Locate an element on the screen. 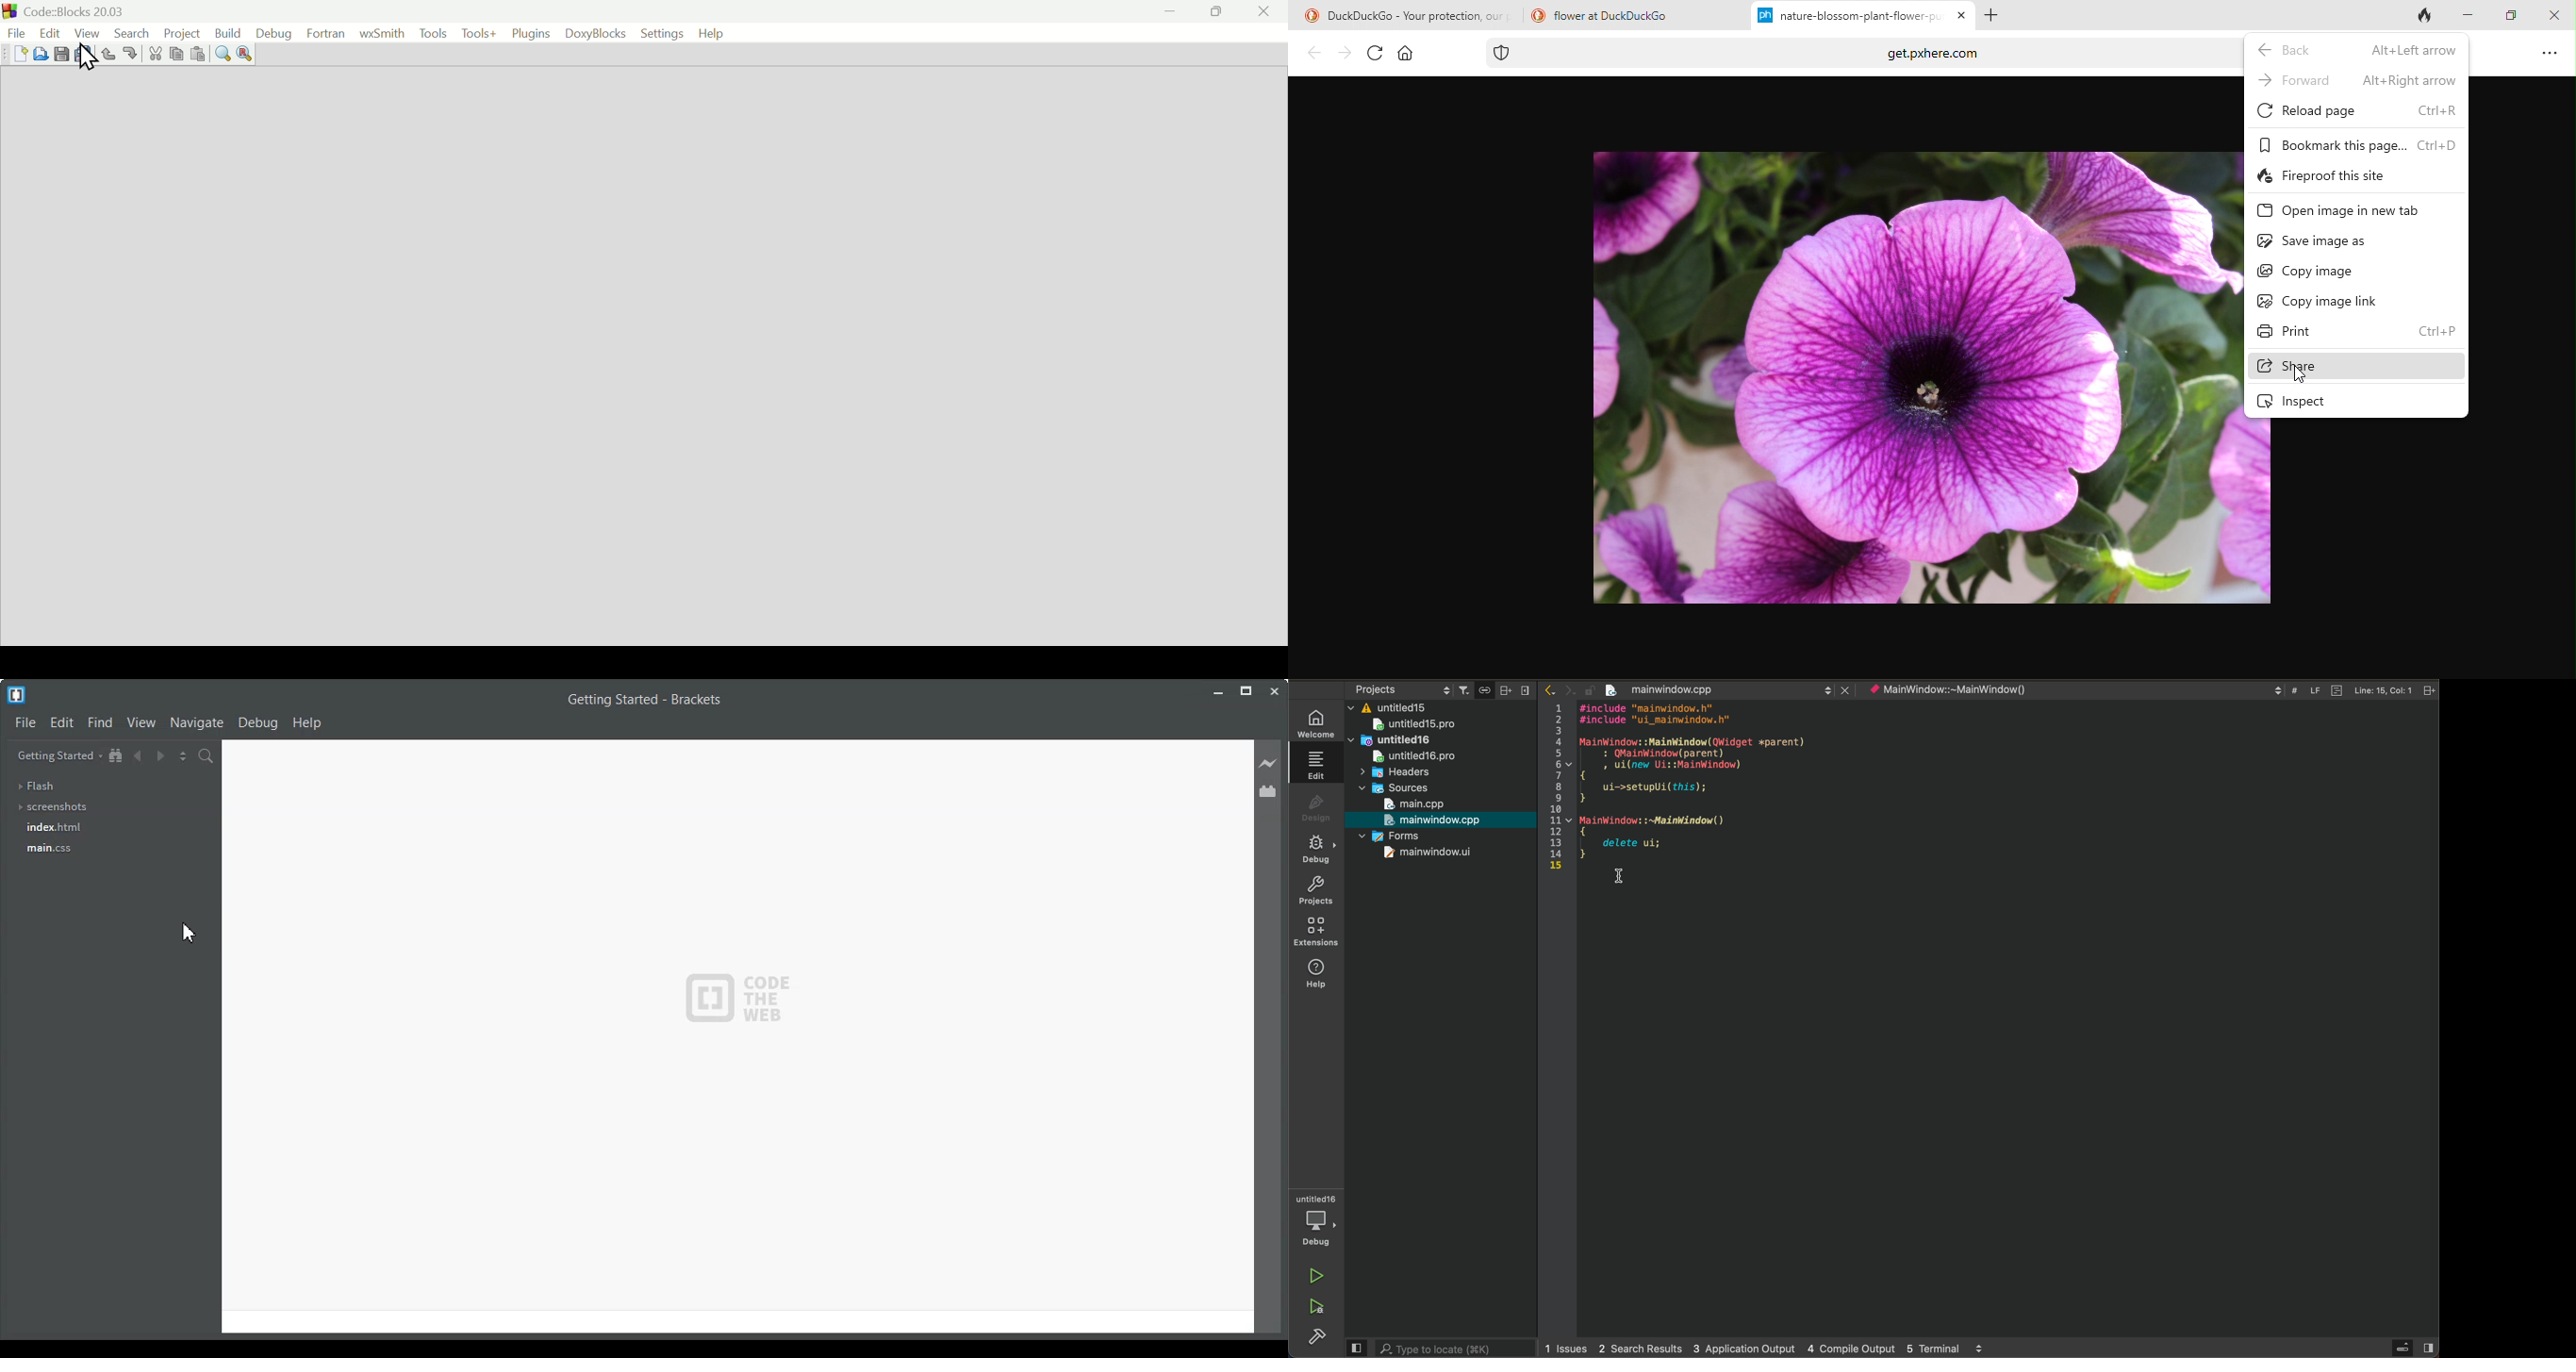 This screenshot has height=1372, width=2576. index.html is located at coordinates (54, 827).